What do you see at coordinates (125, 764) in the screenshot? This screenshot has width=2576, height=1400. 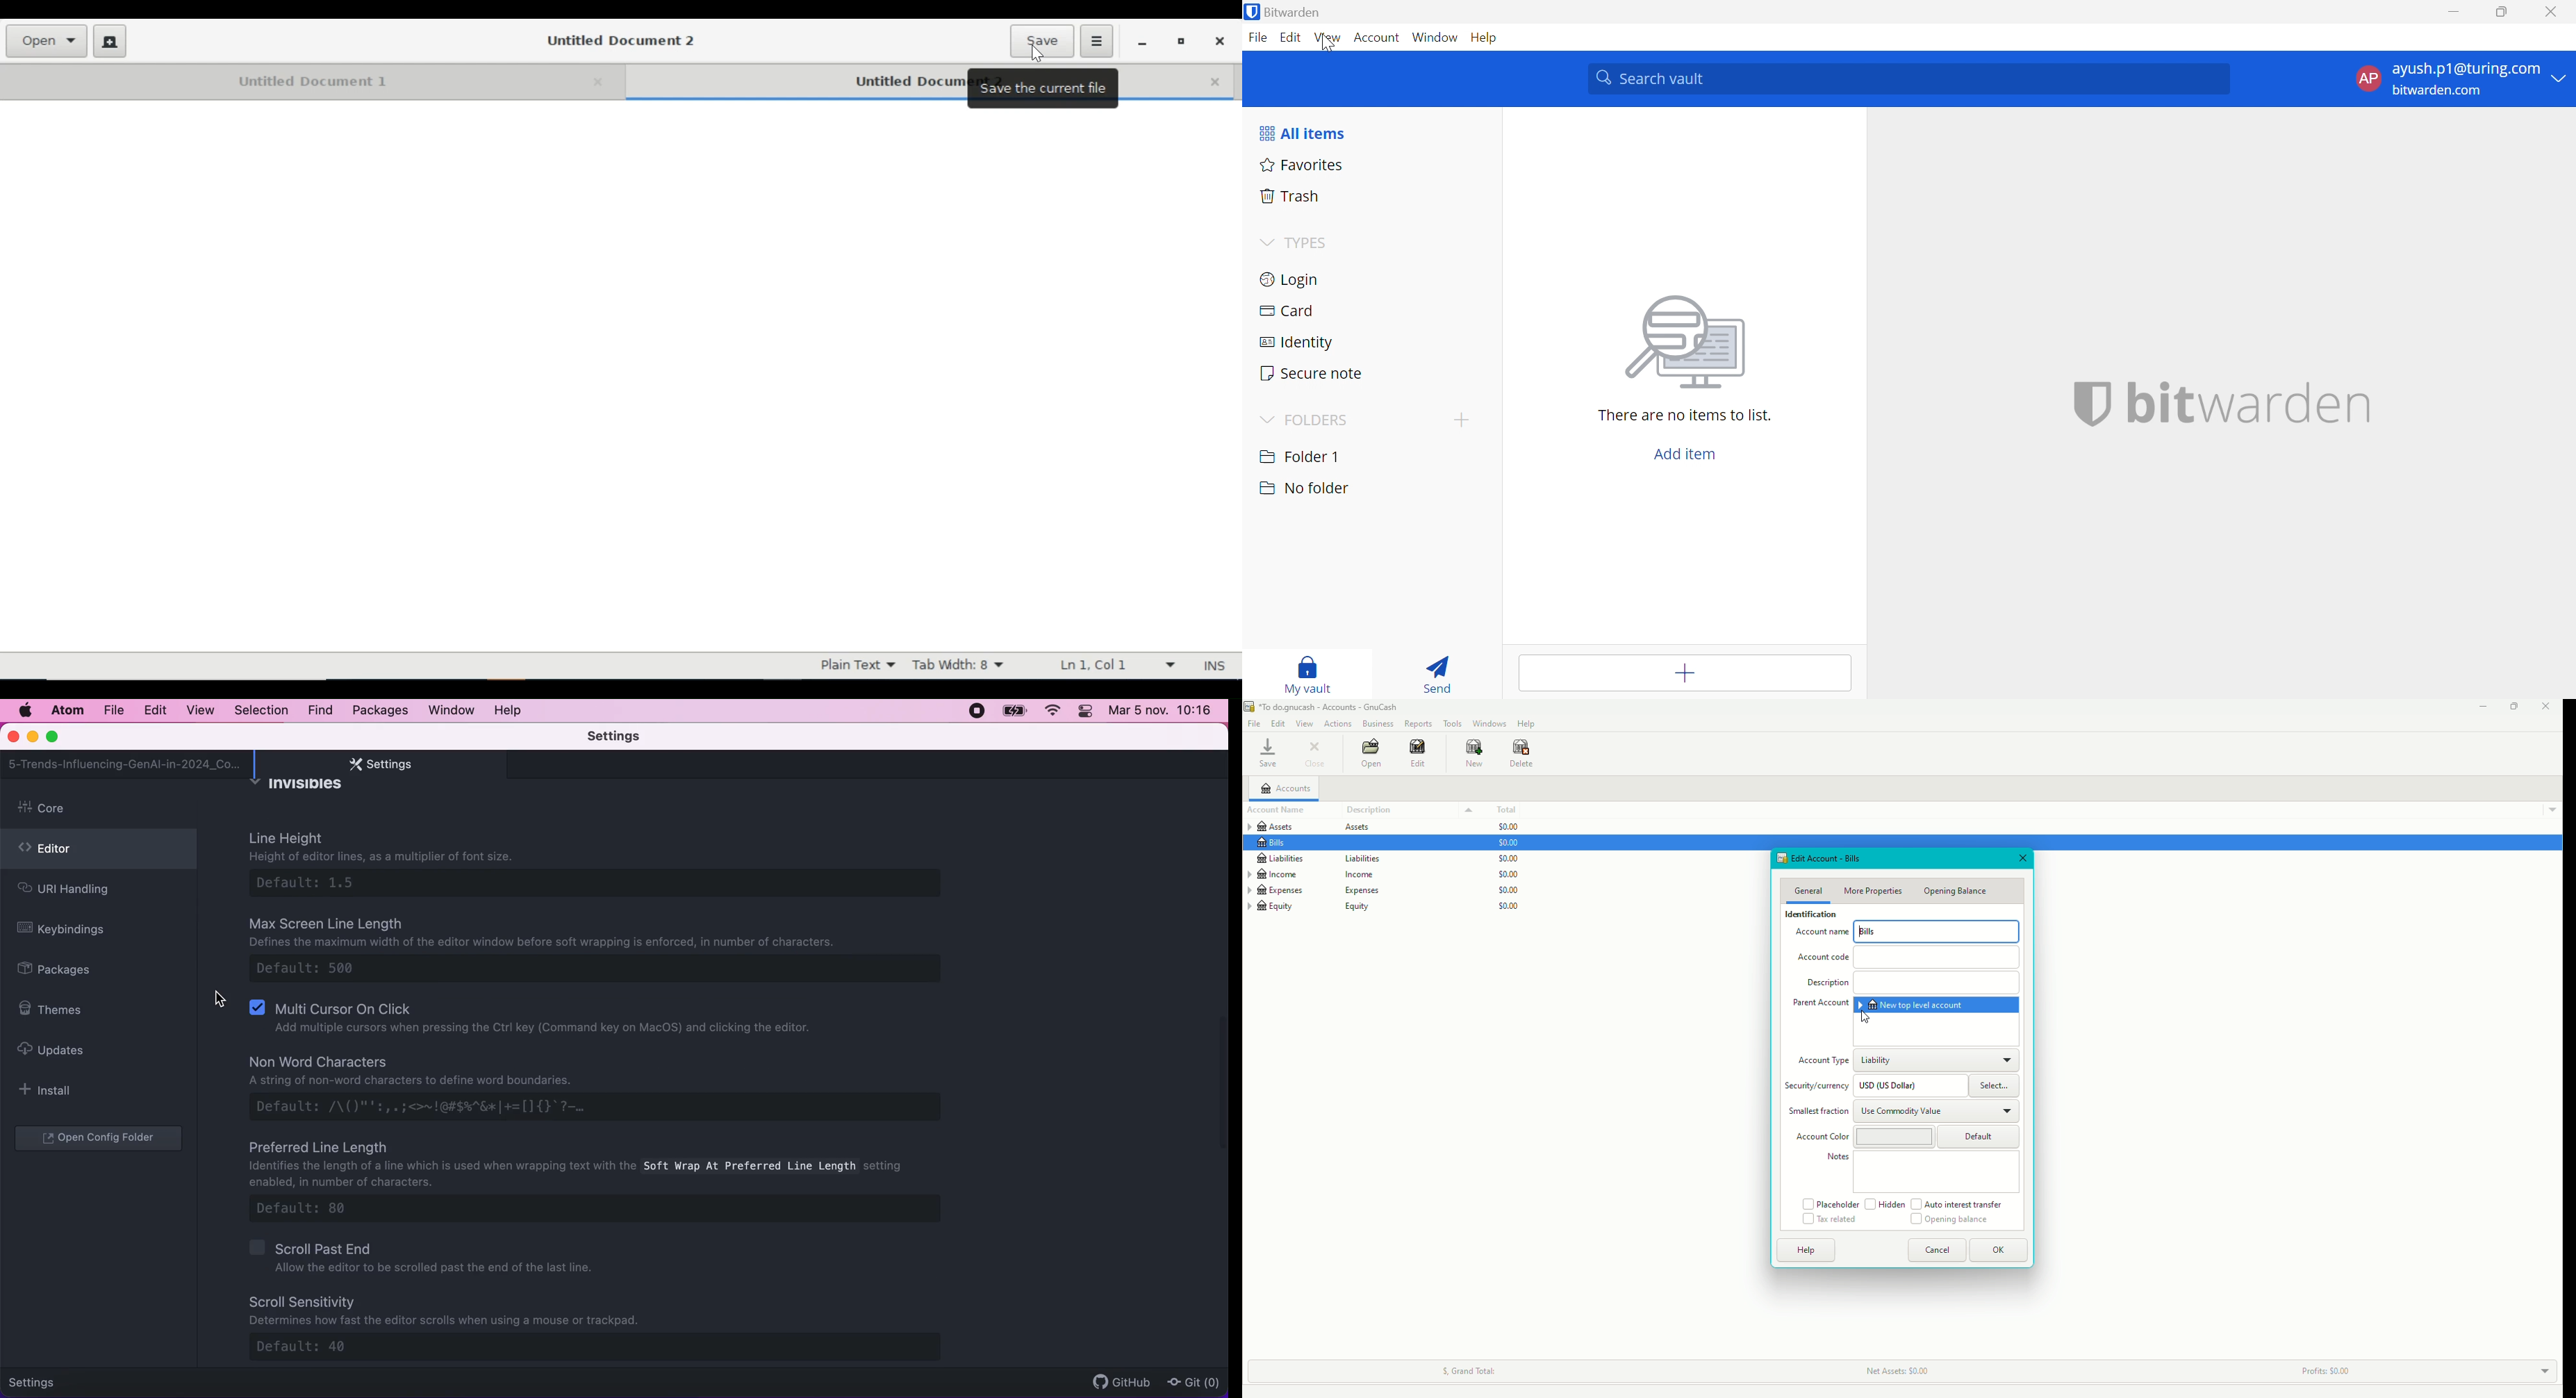 I see `tab` at bounding box center [125, 764].